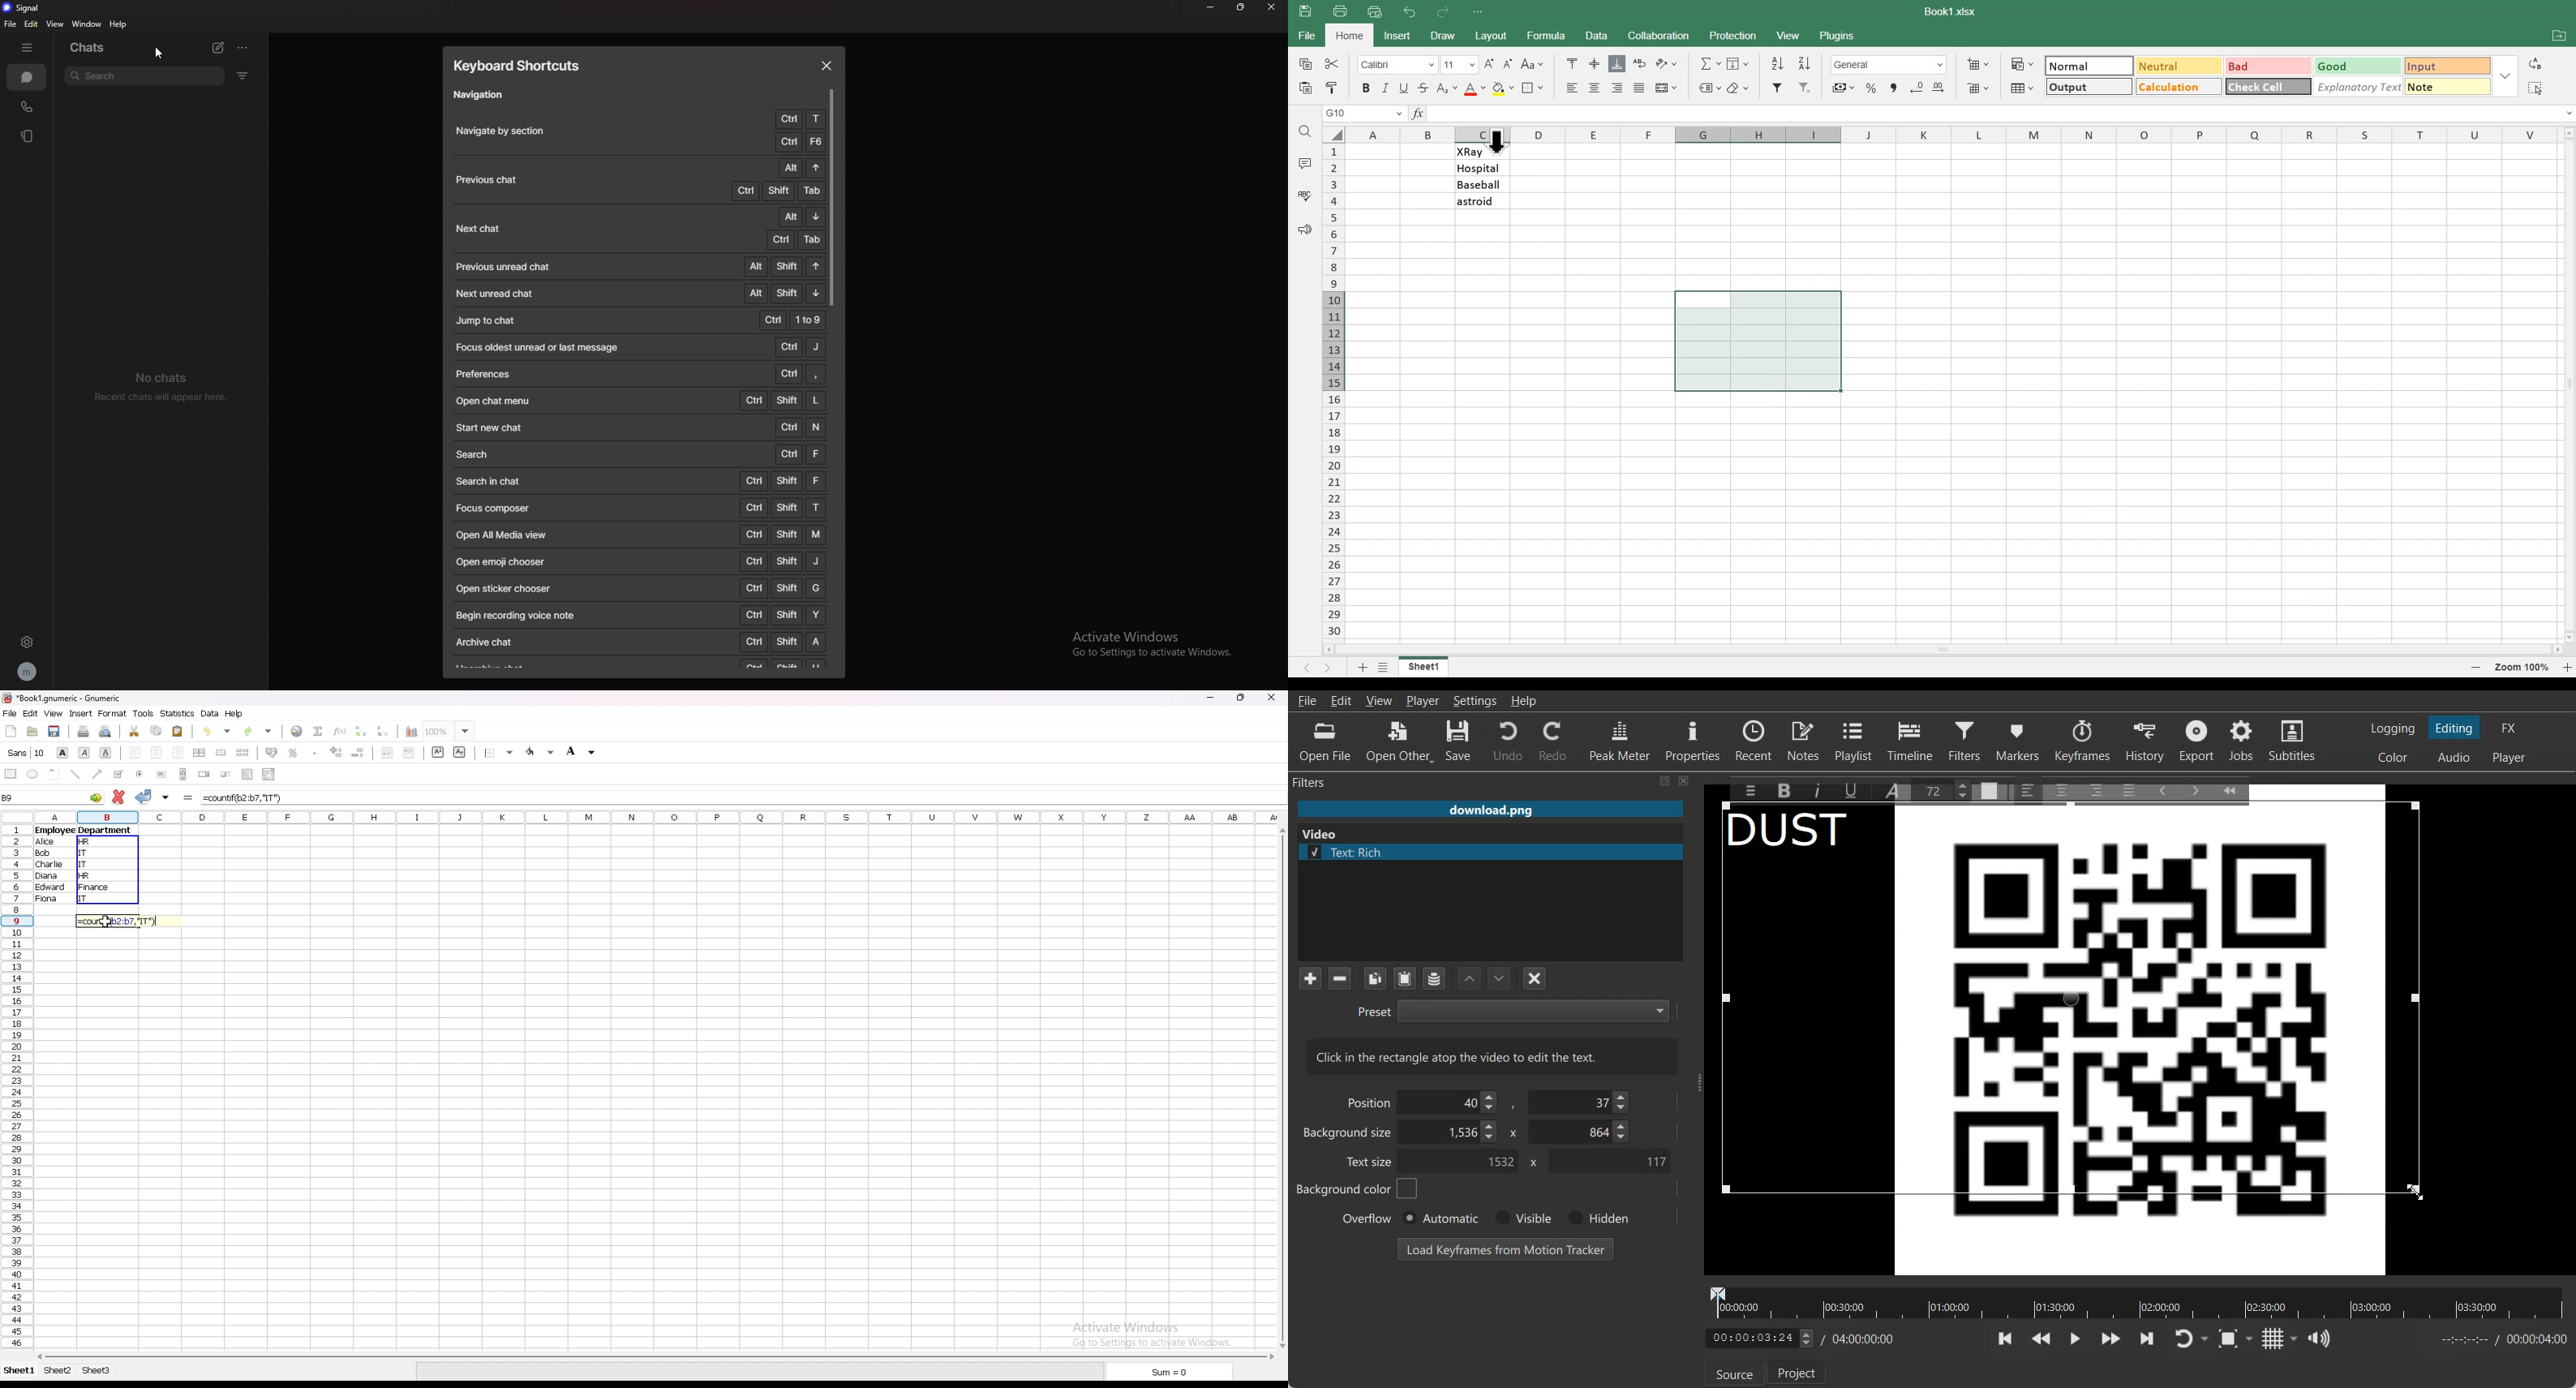 The height and width of the screenshot is (1400, 2576). Describe the element at coordinates (783, 643) in the screenshot. I see `CTRL + SHIFT + A` at that location.